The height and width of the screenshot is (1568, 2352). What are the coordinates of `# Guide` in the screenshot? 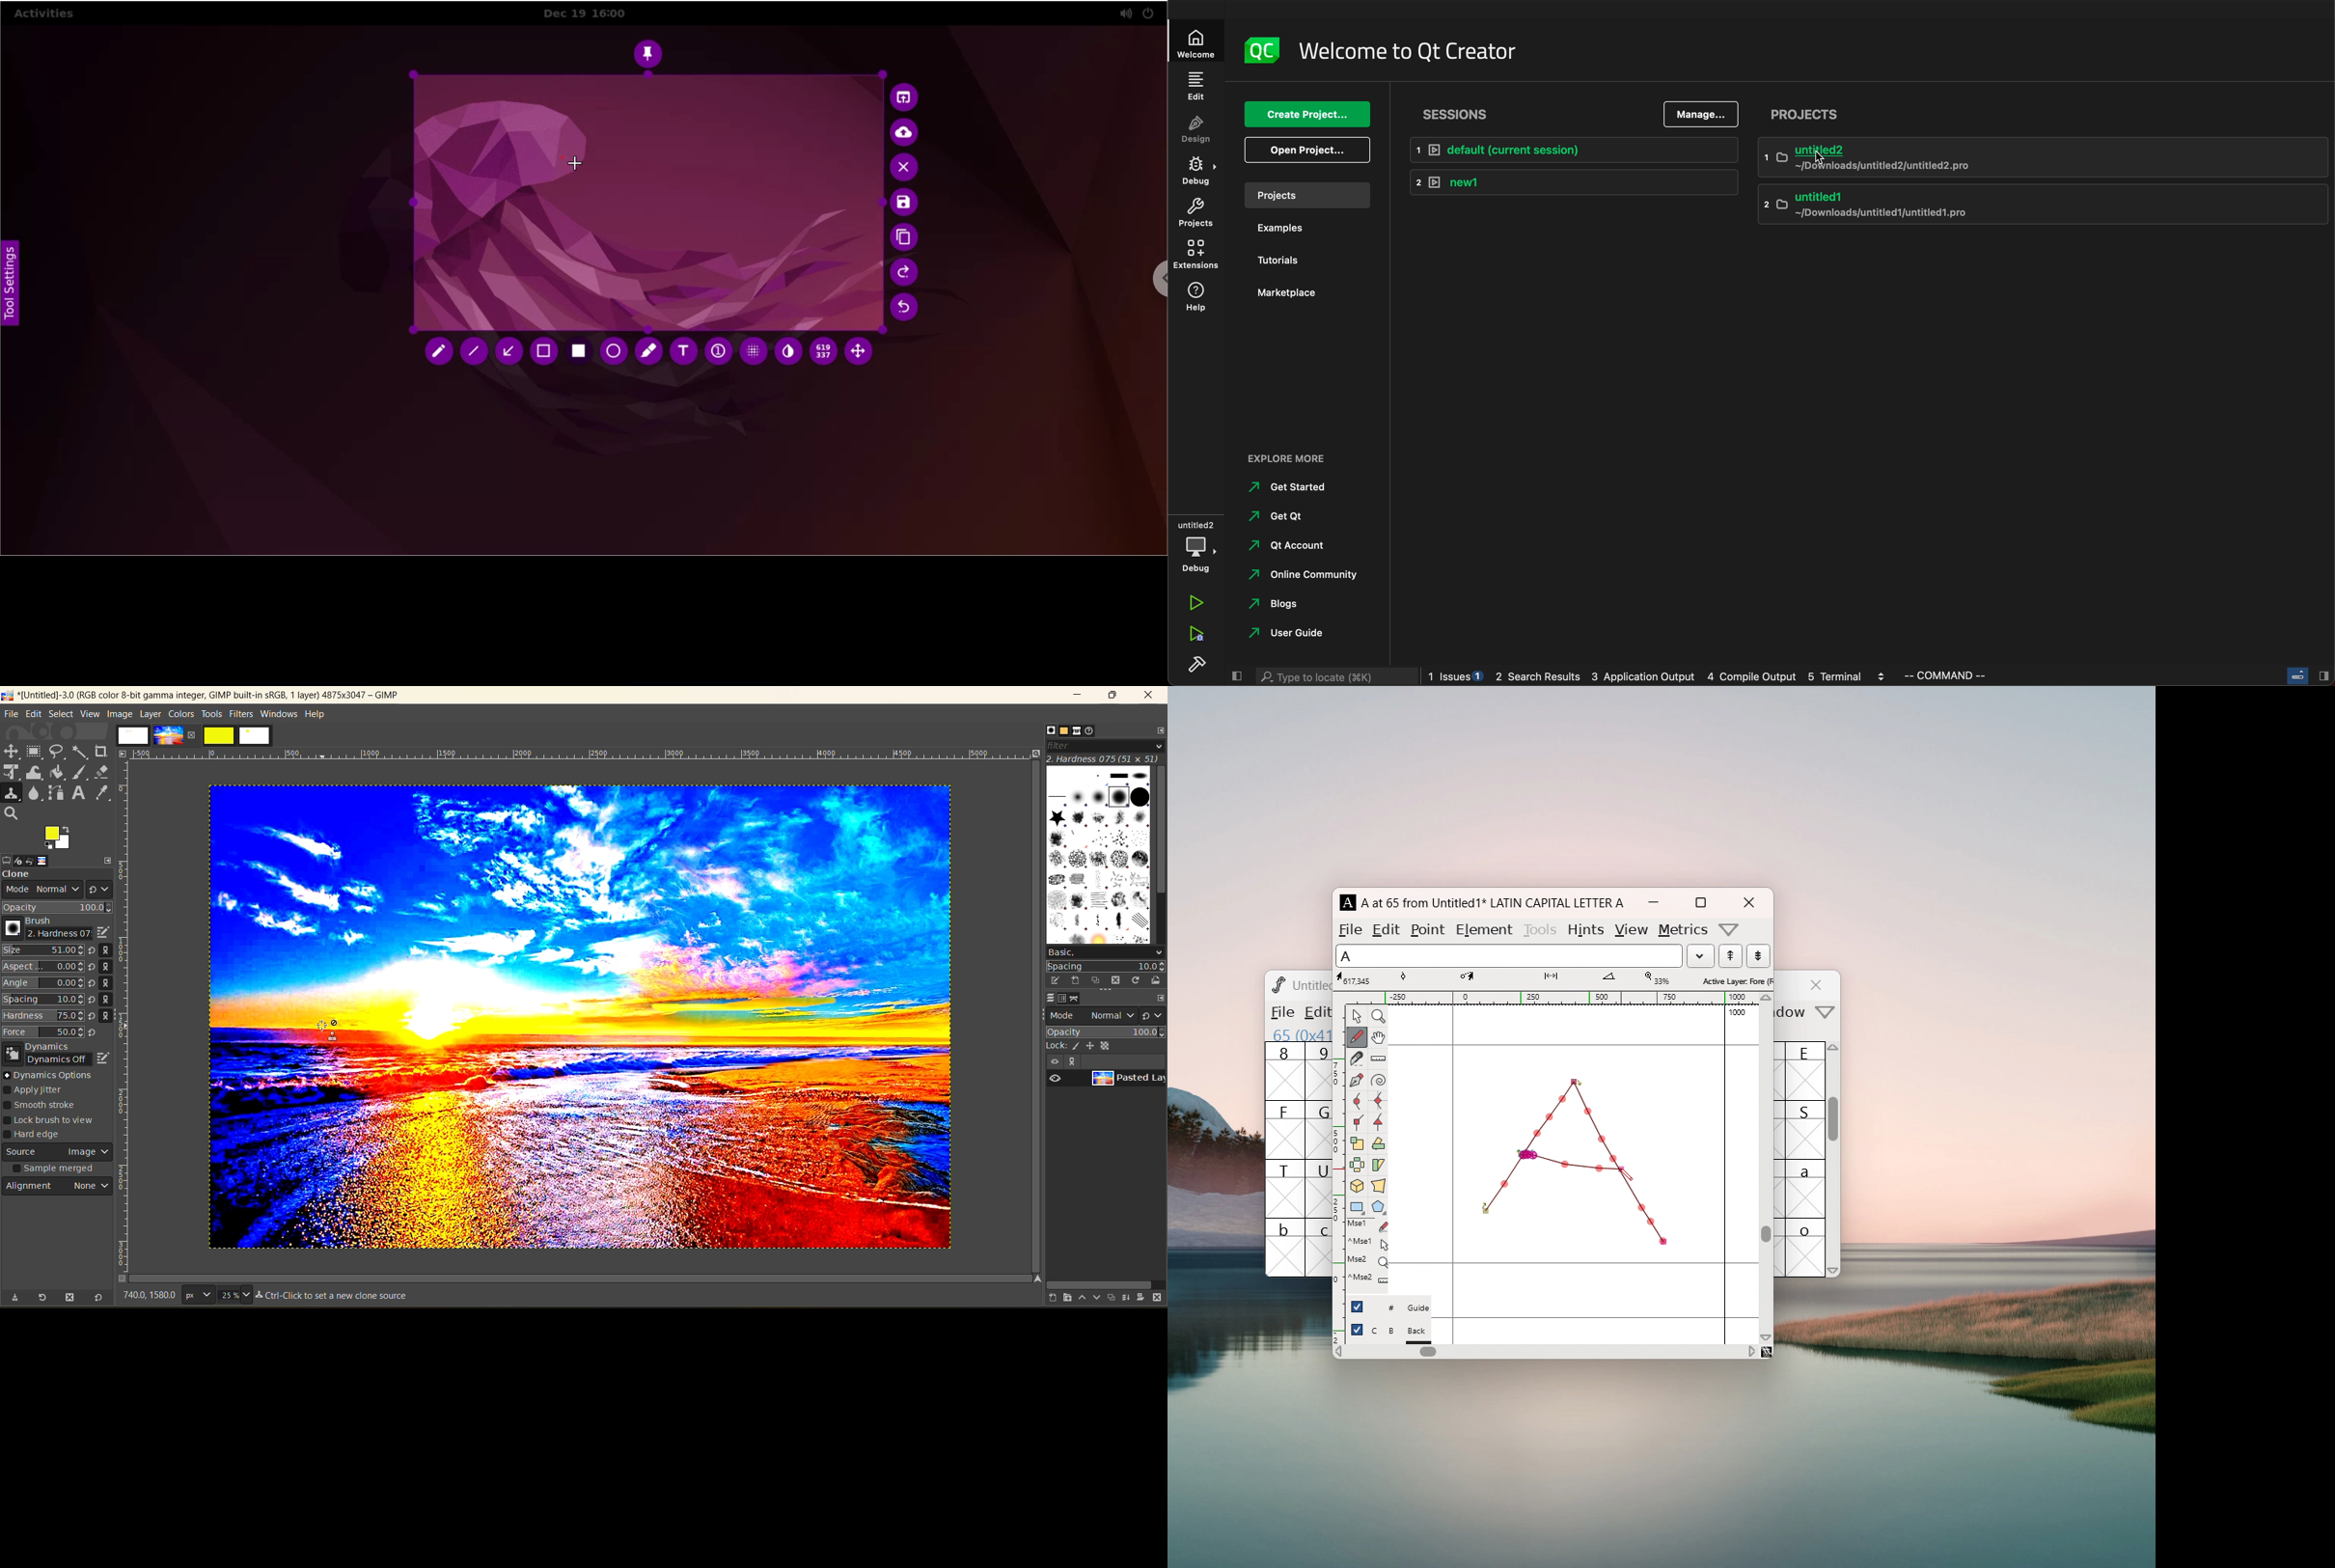 It's located at (1400, 1308).